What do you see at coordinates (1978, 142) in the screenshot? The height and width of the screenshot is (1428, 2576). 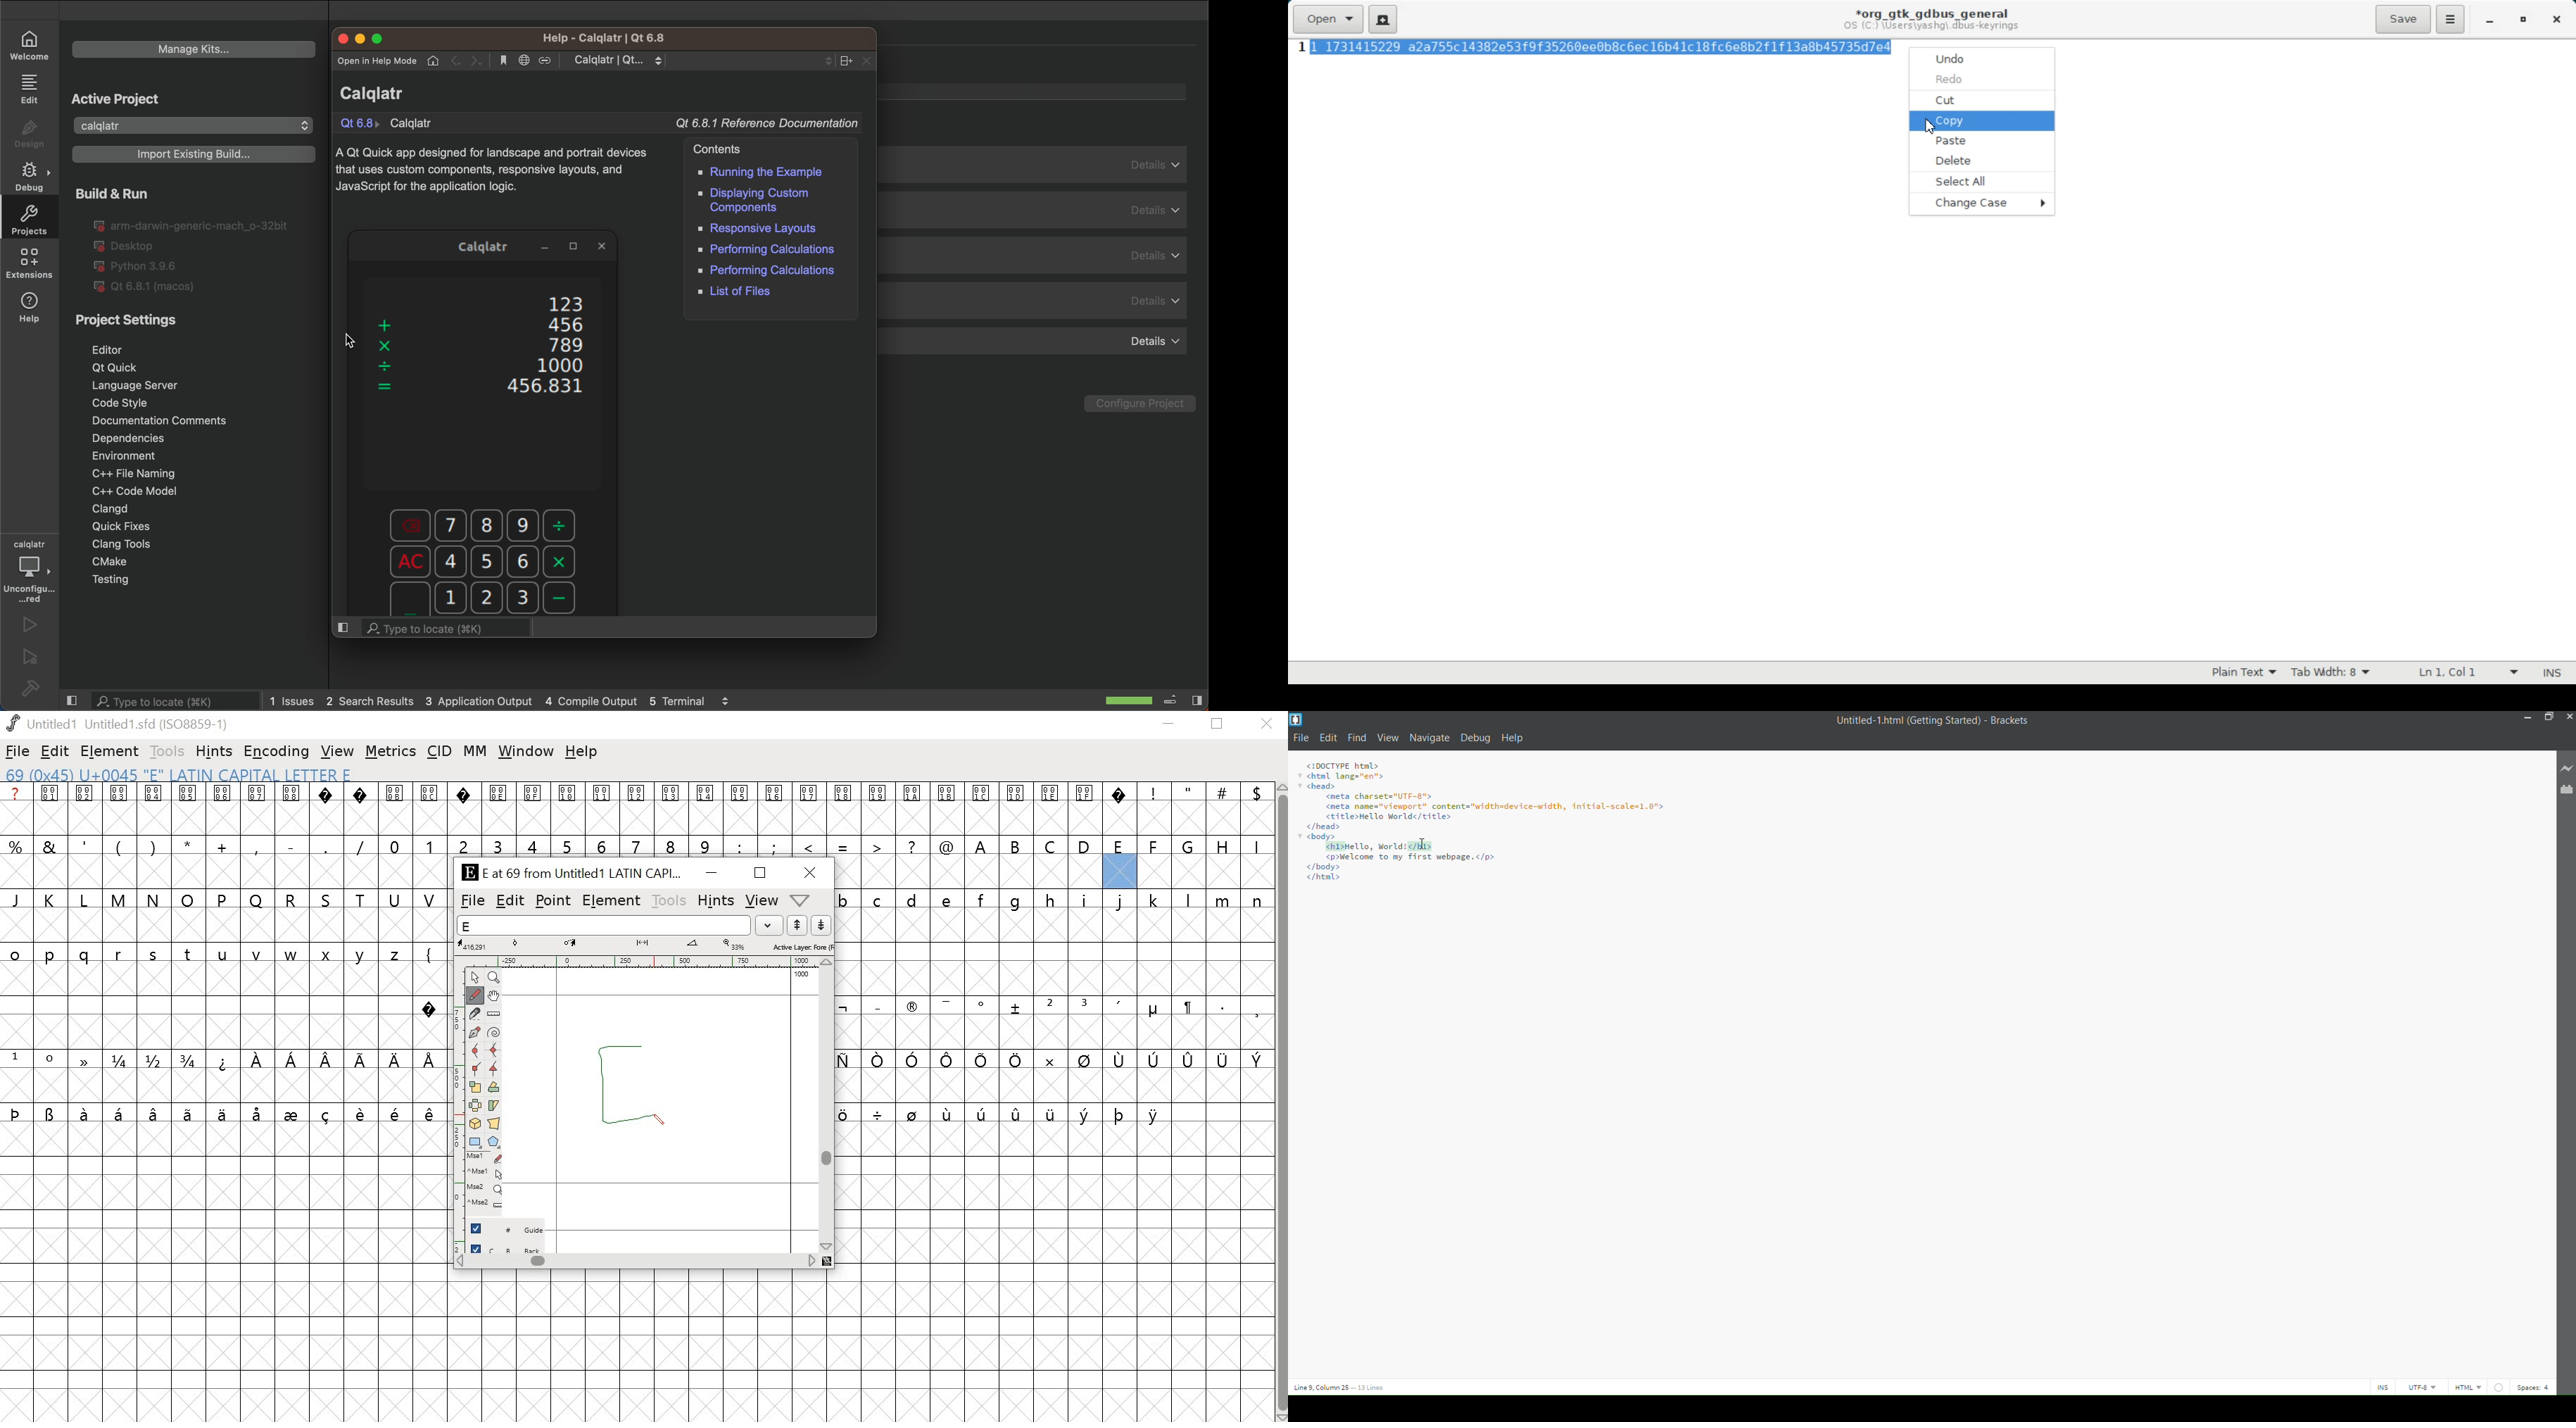 I see `Paste` at bounding box center [1978, 142].